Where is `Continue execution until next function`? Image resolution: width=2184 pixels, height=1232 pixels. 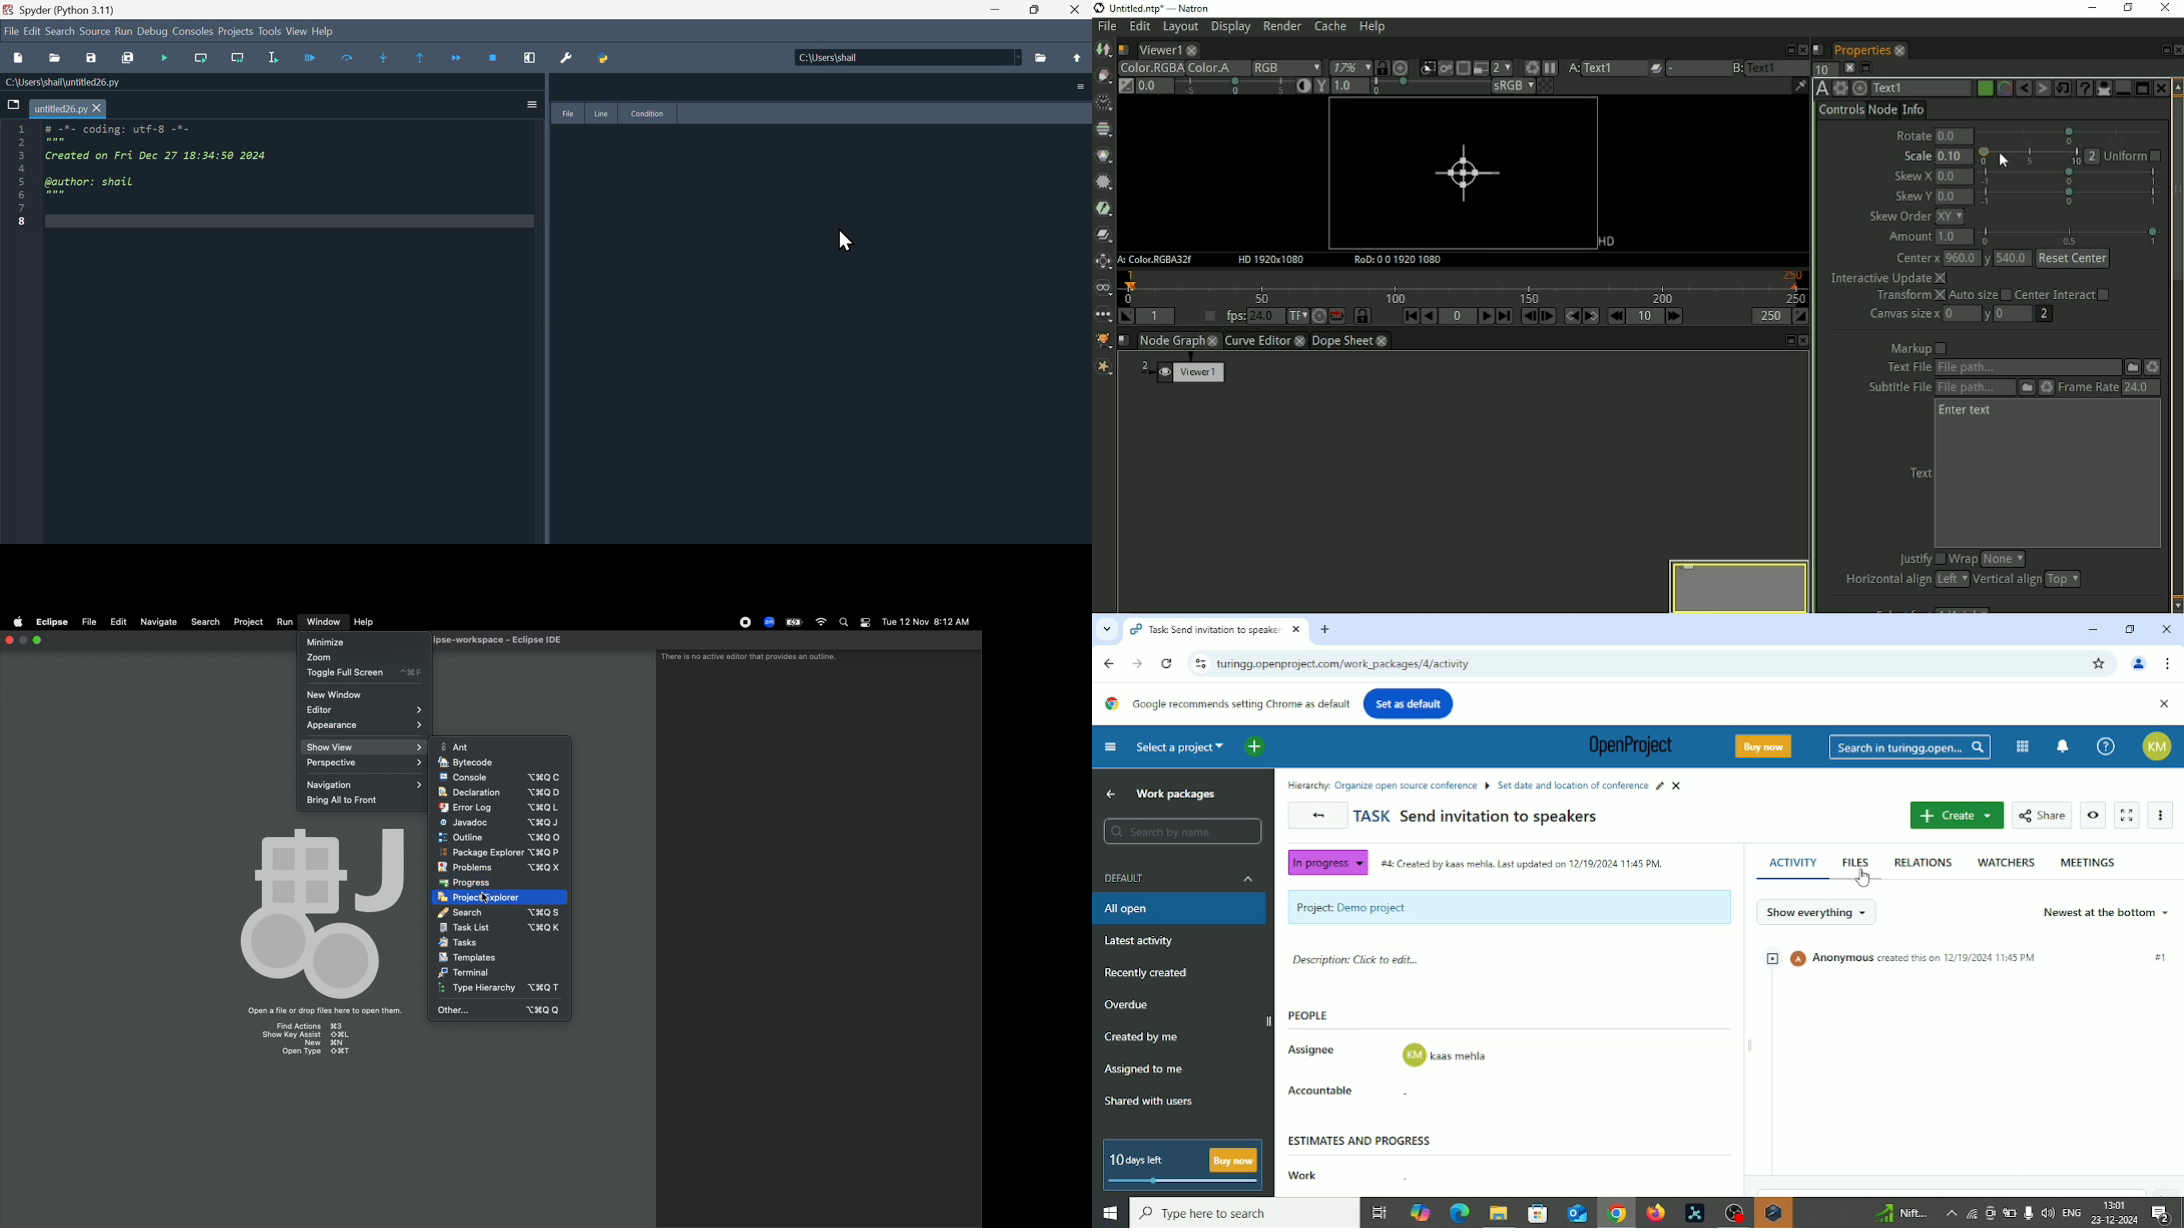
Continue execution until next function is located at coordinates (460, 58).